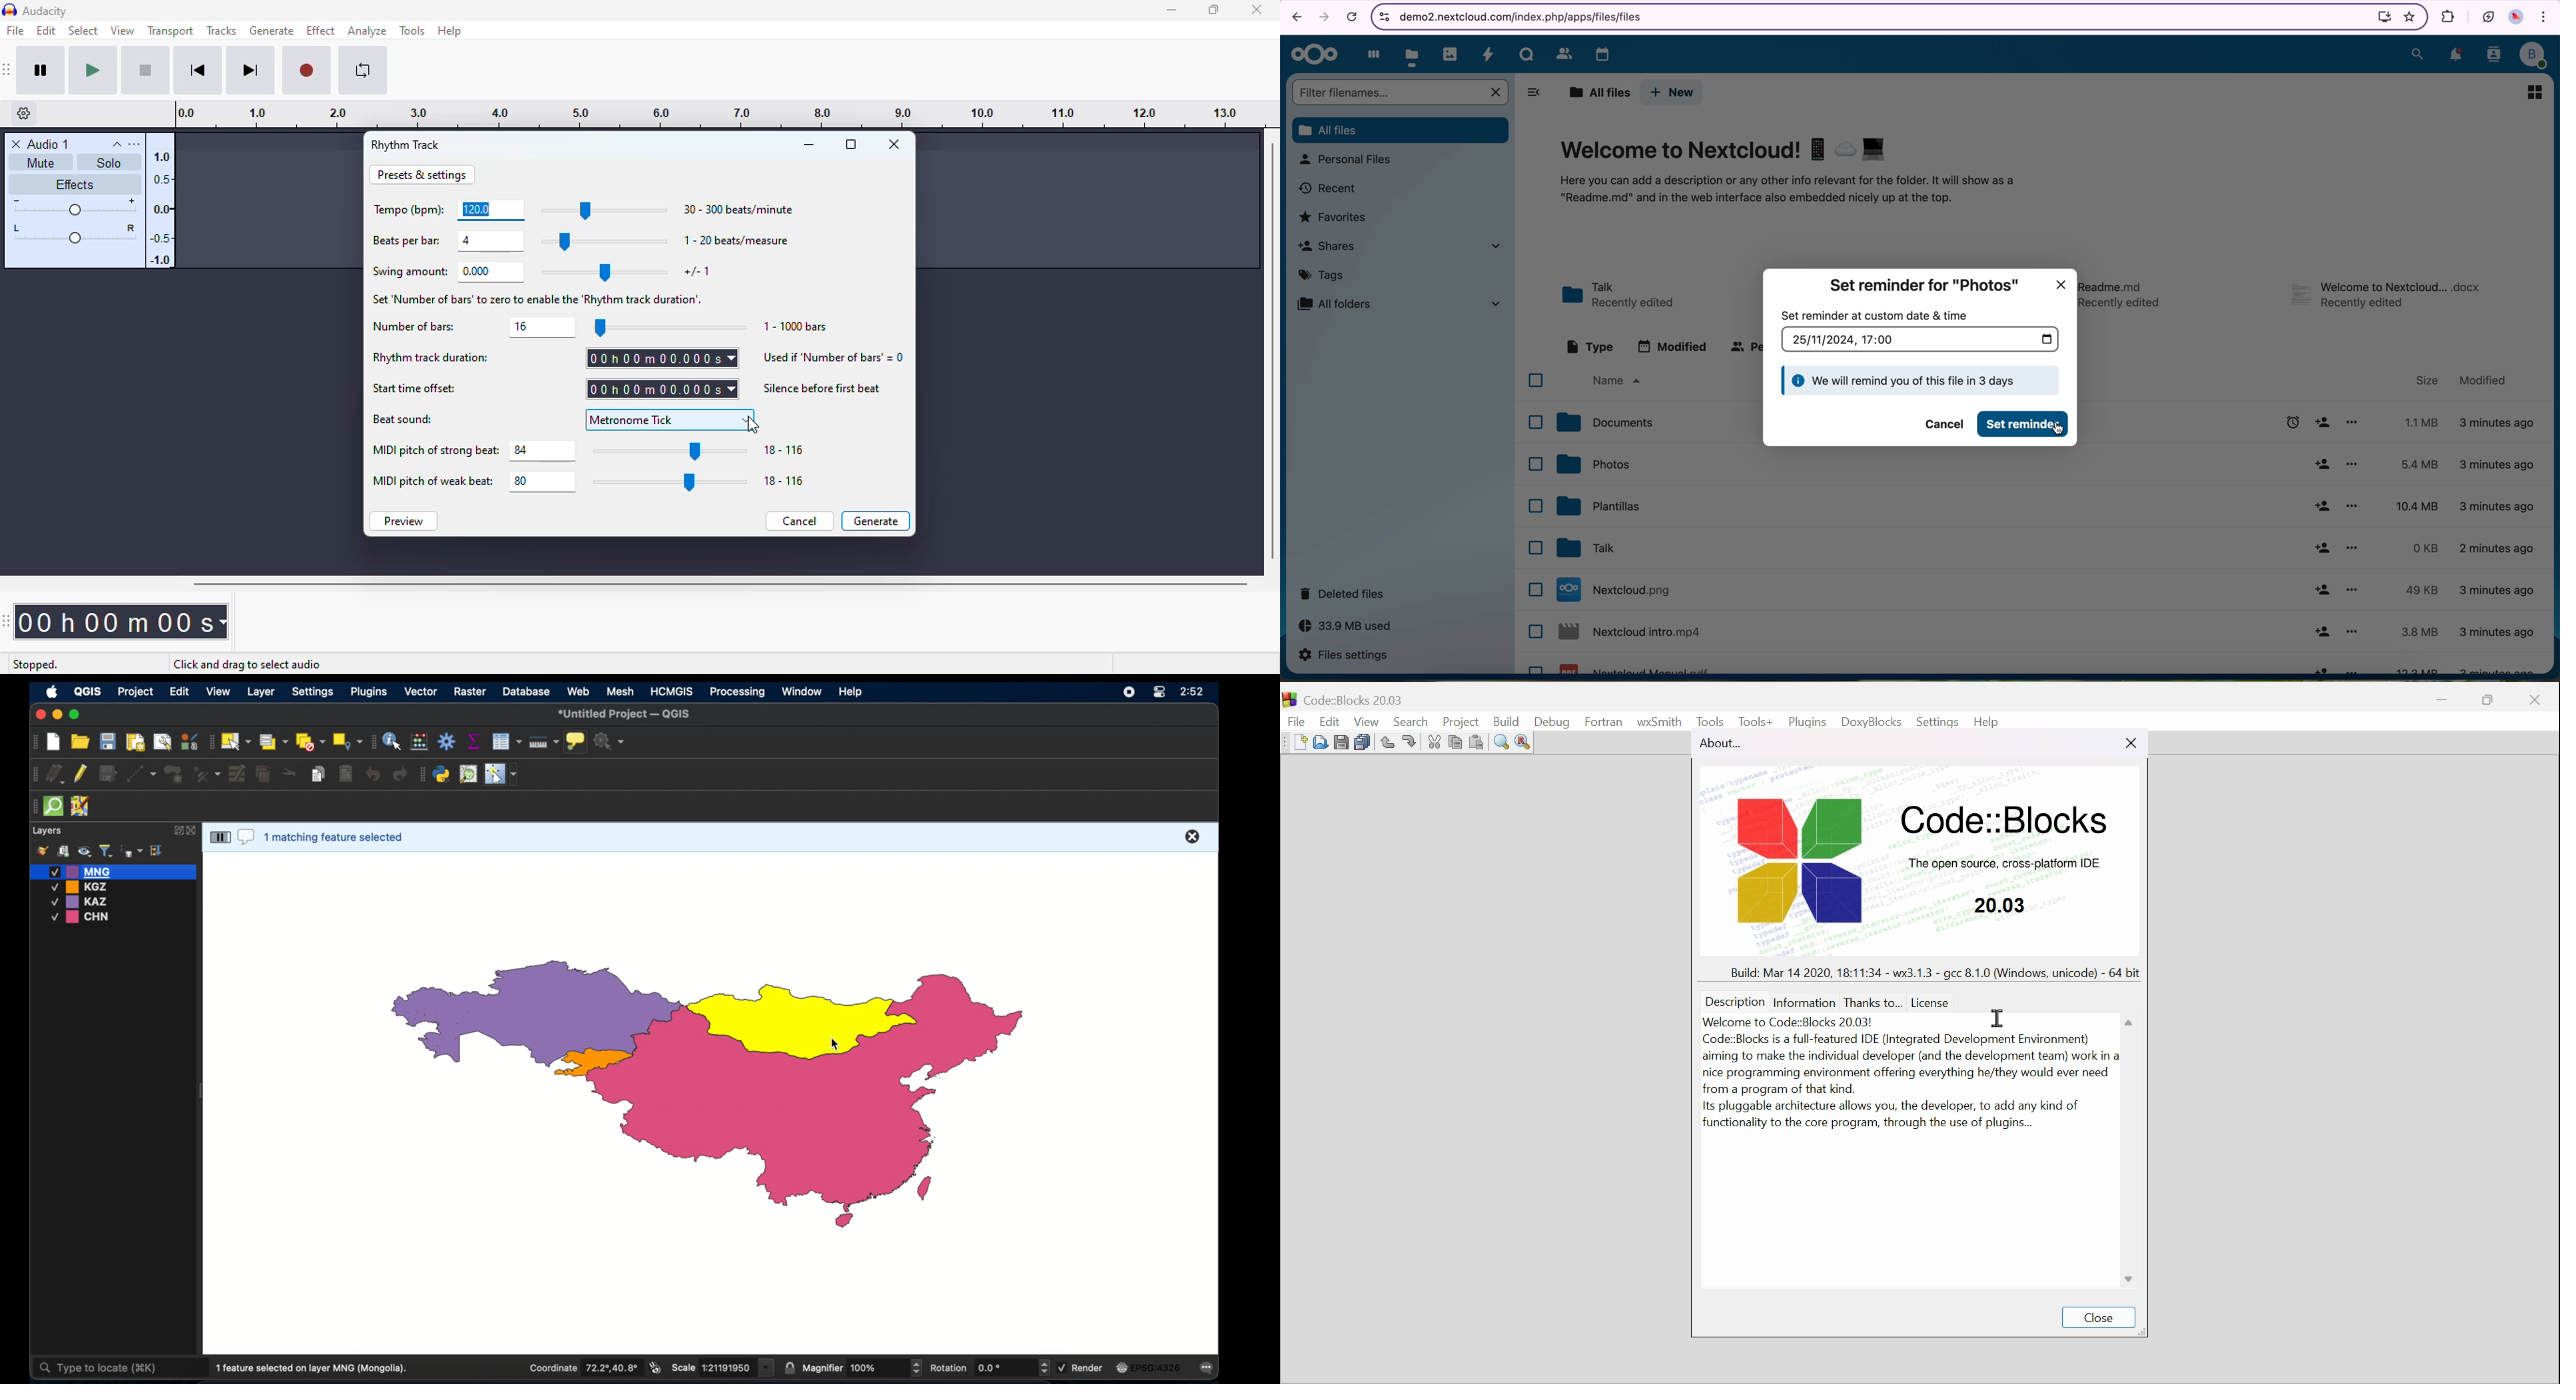 The image size is (2576, 1400). I want to click on pause, so click(41, 70).